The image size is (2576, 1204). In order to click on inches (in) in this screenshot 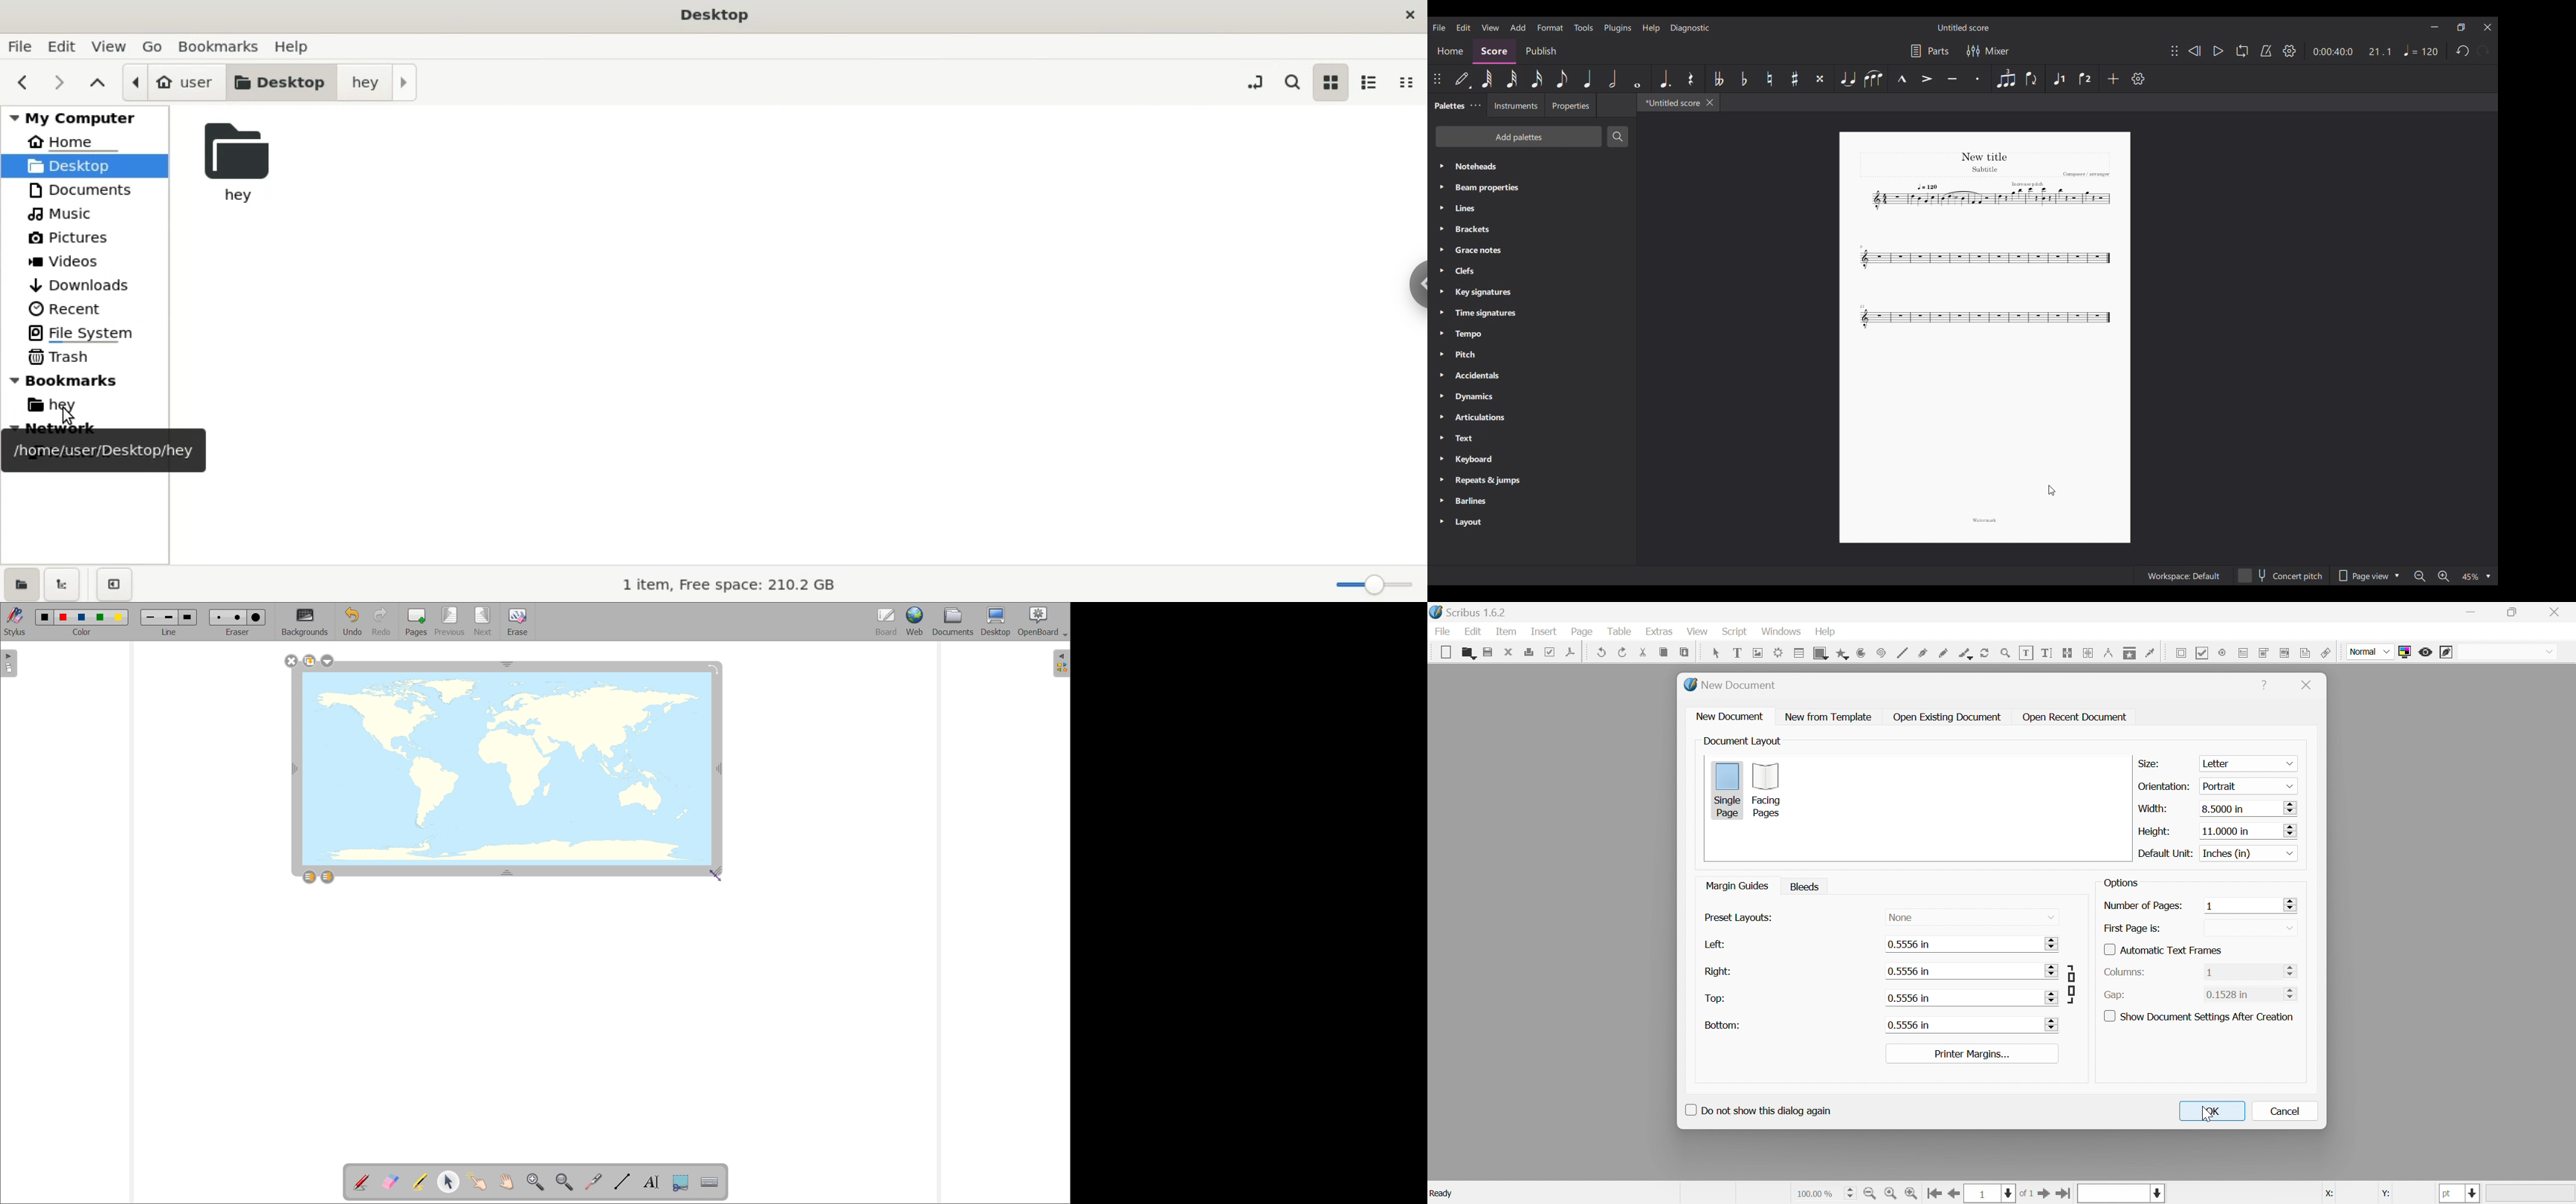, I will do `click(2250, 853)`.